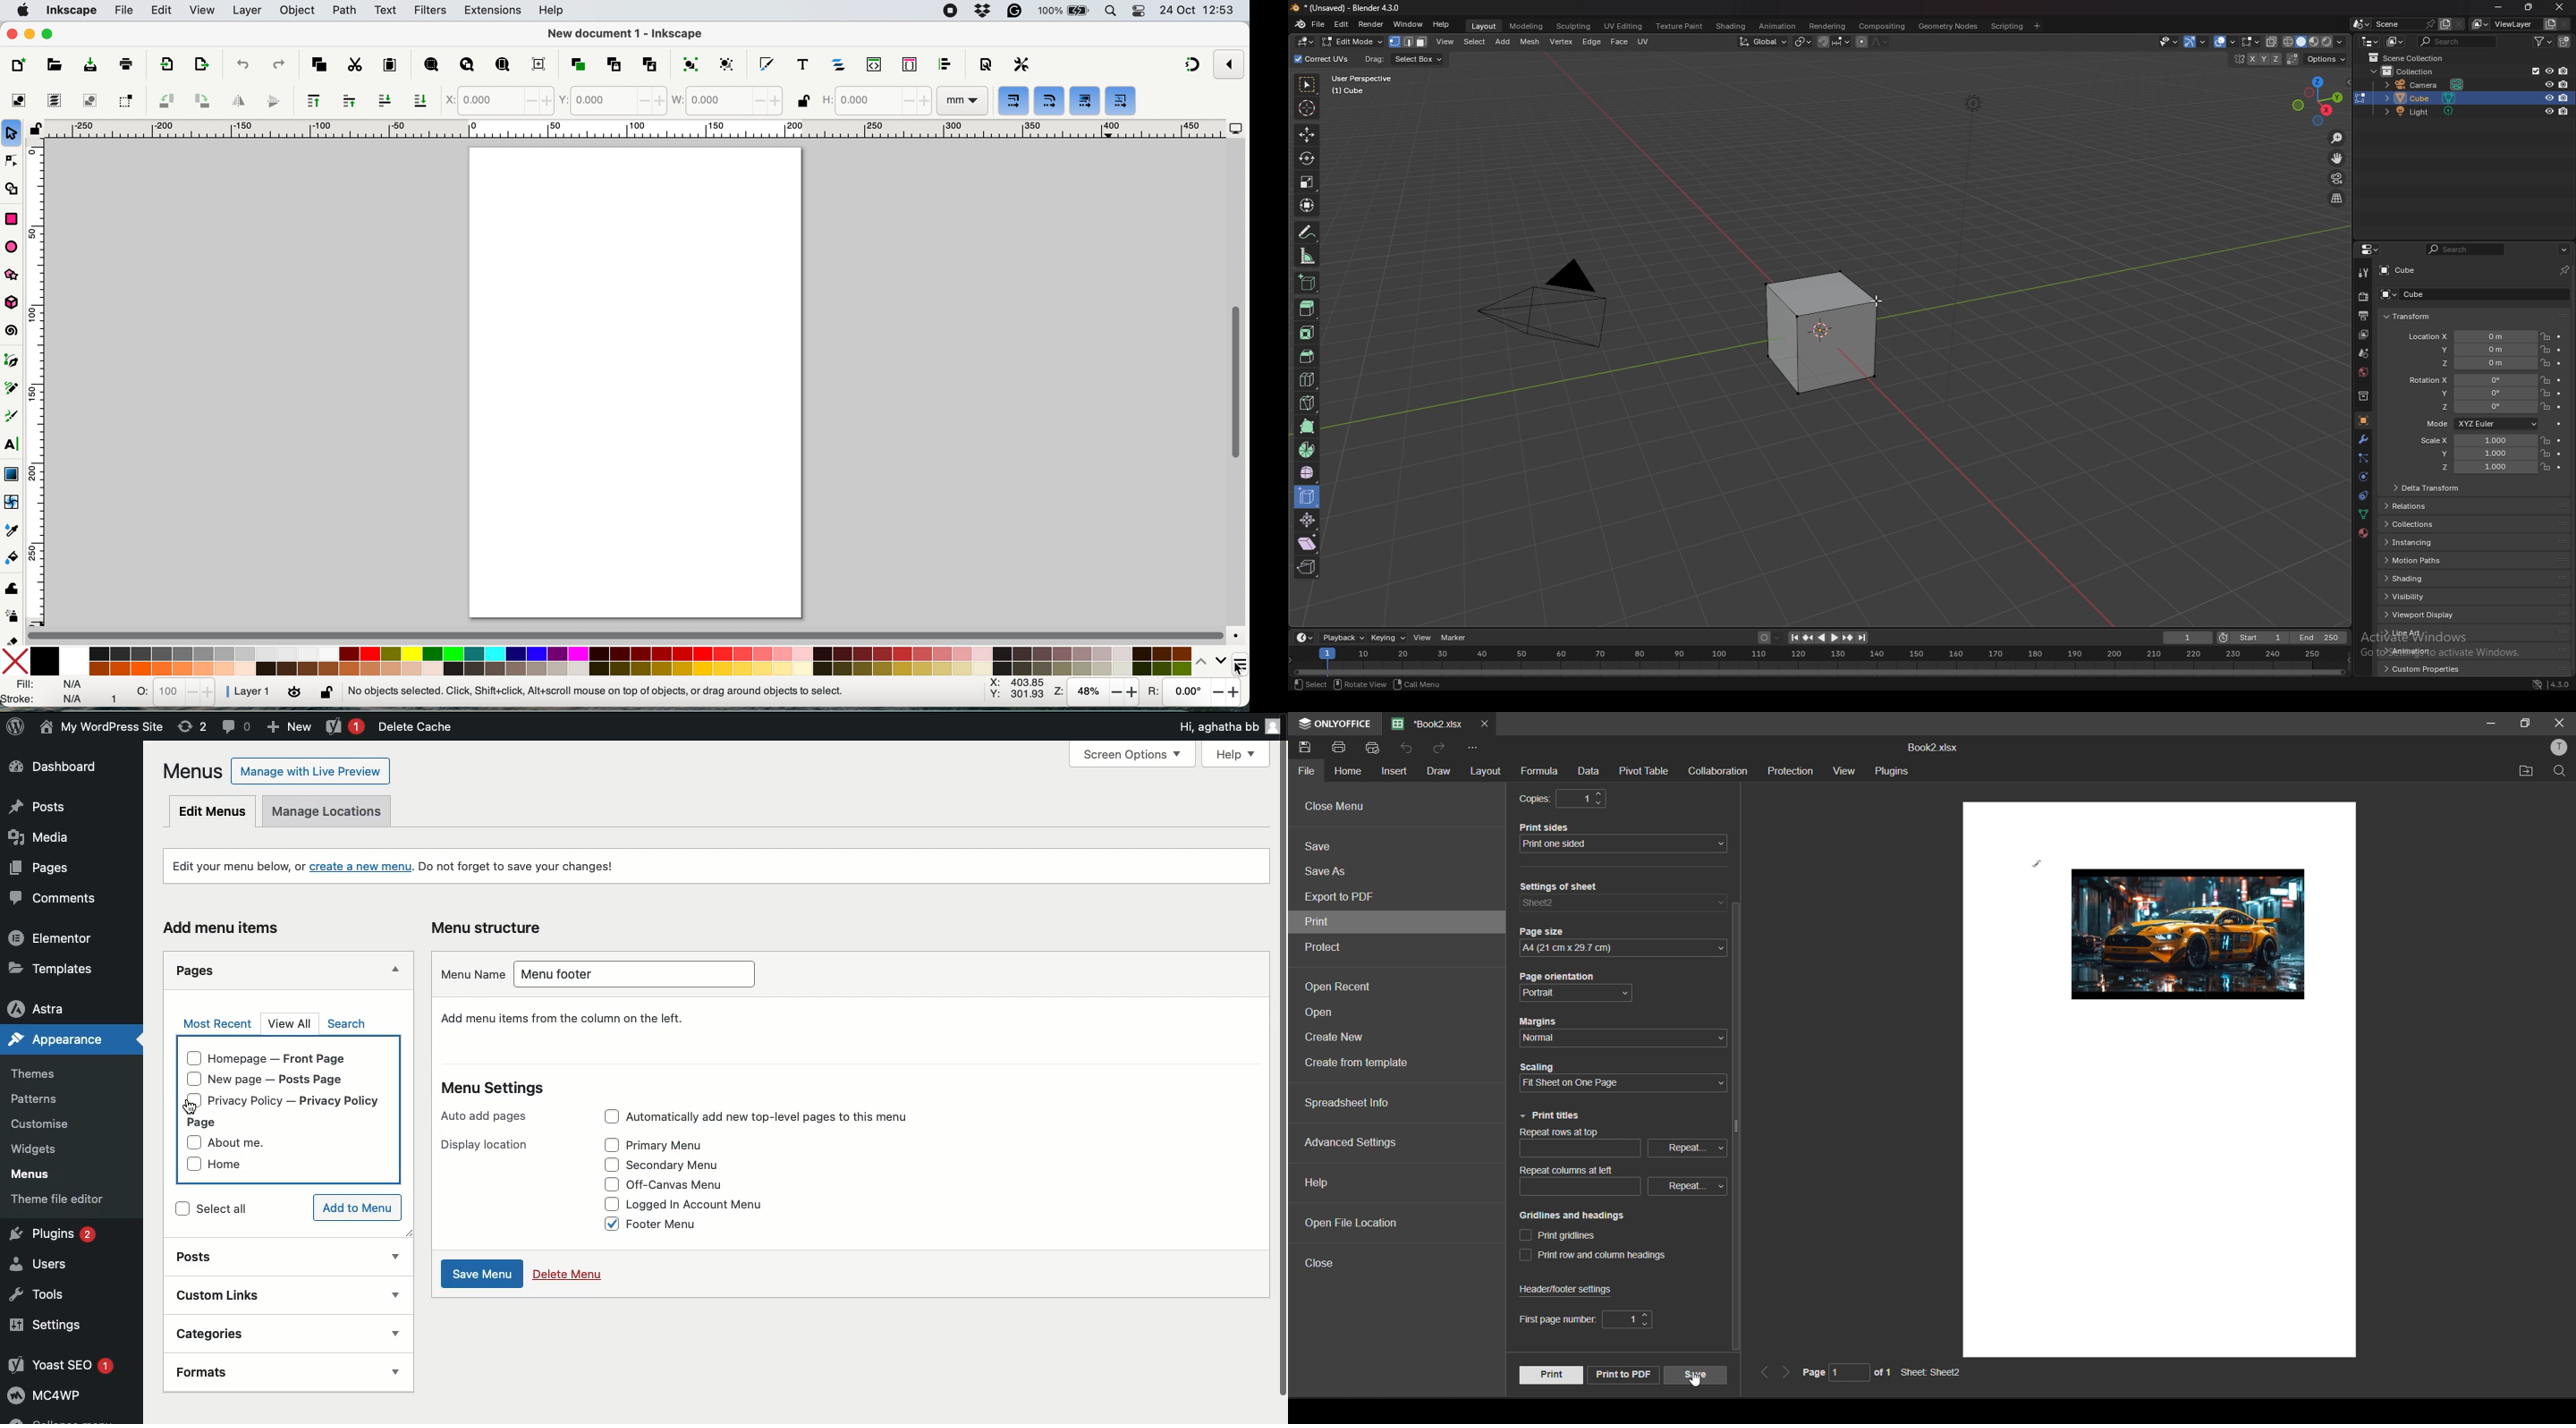  I want to click on title, so click(1352, 7).